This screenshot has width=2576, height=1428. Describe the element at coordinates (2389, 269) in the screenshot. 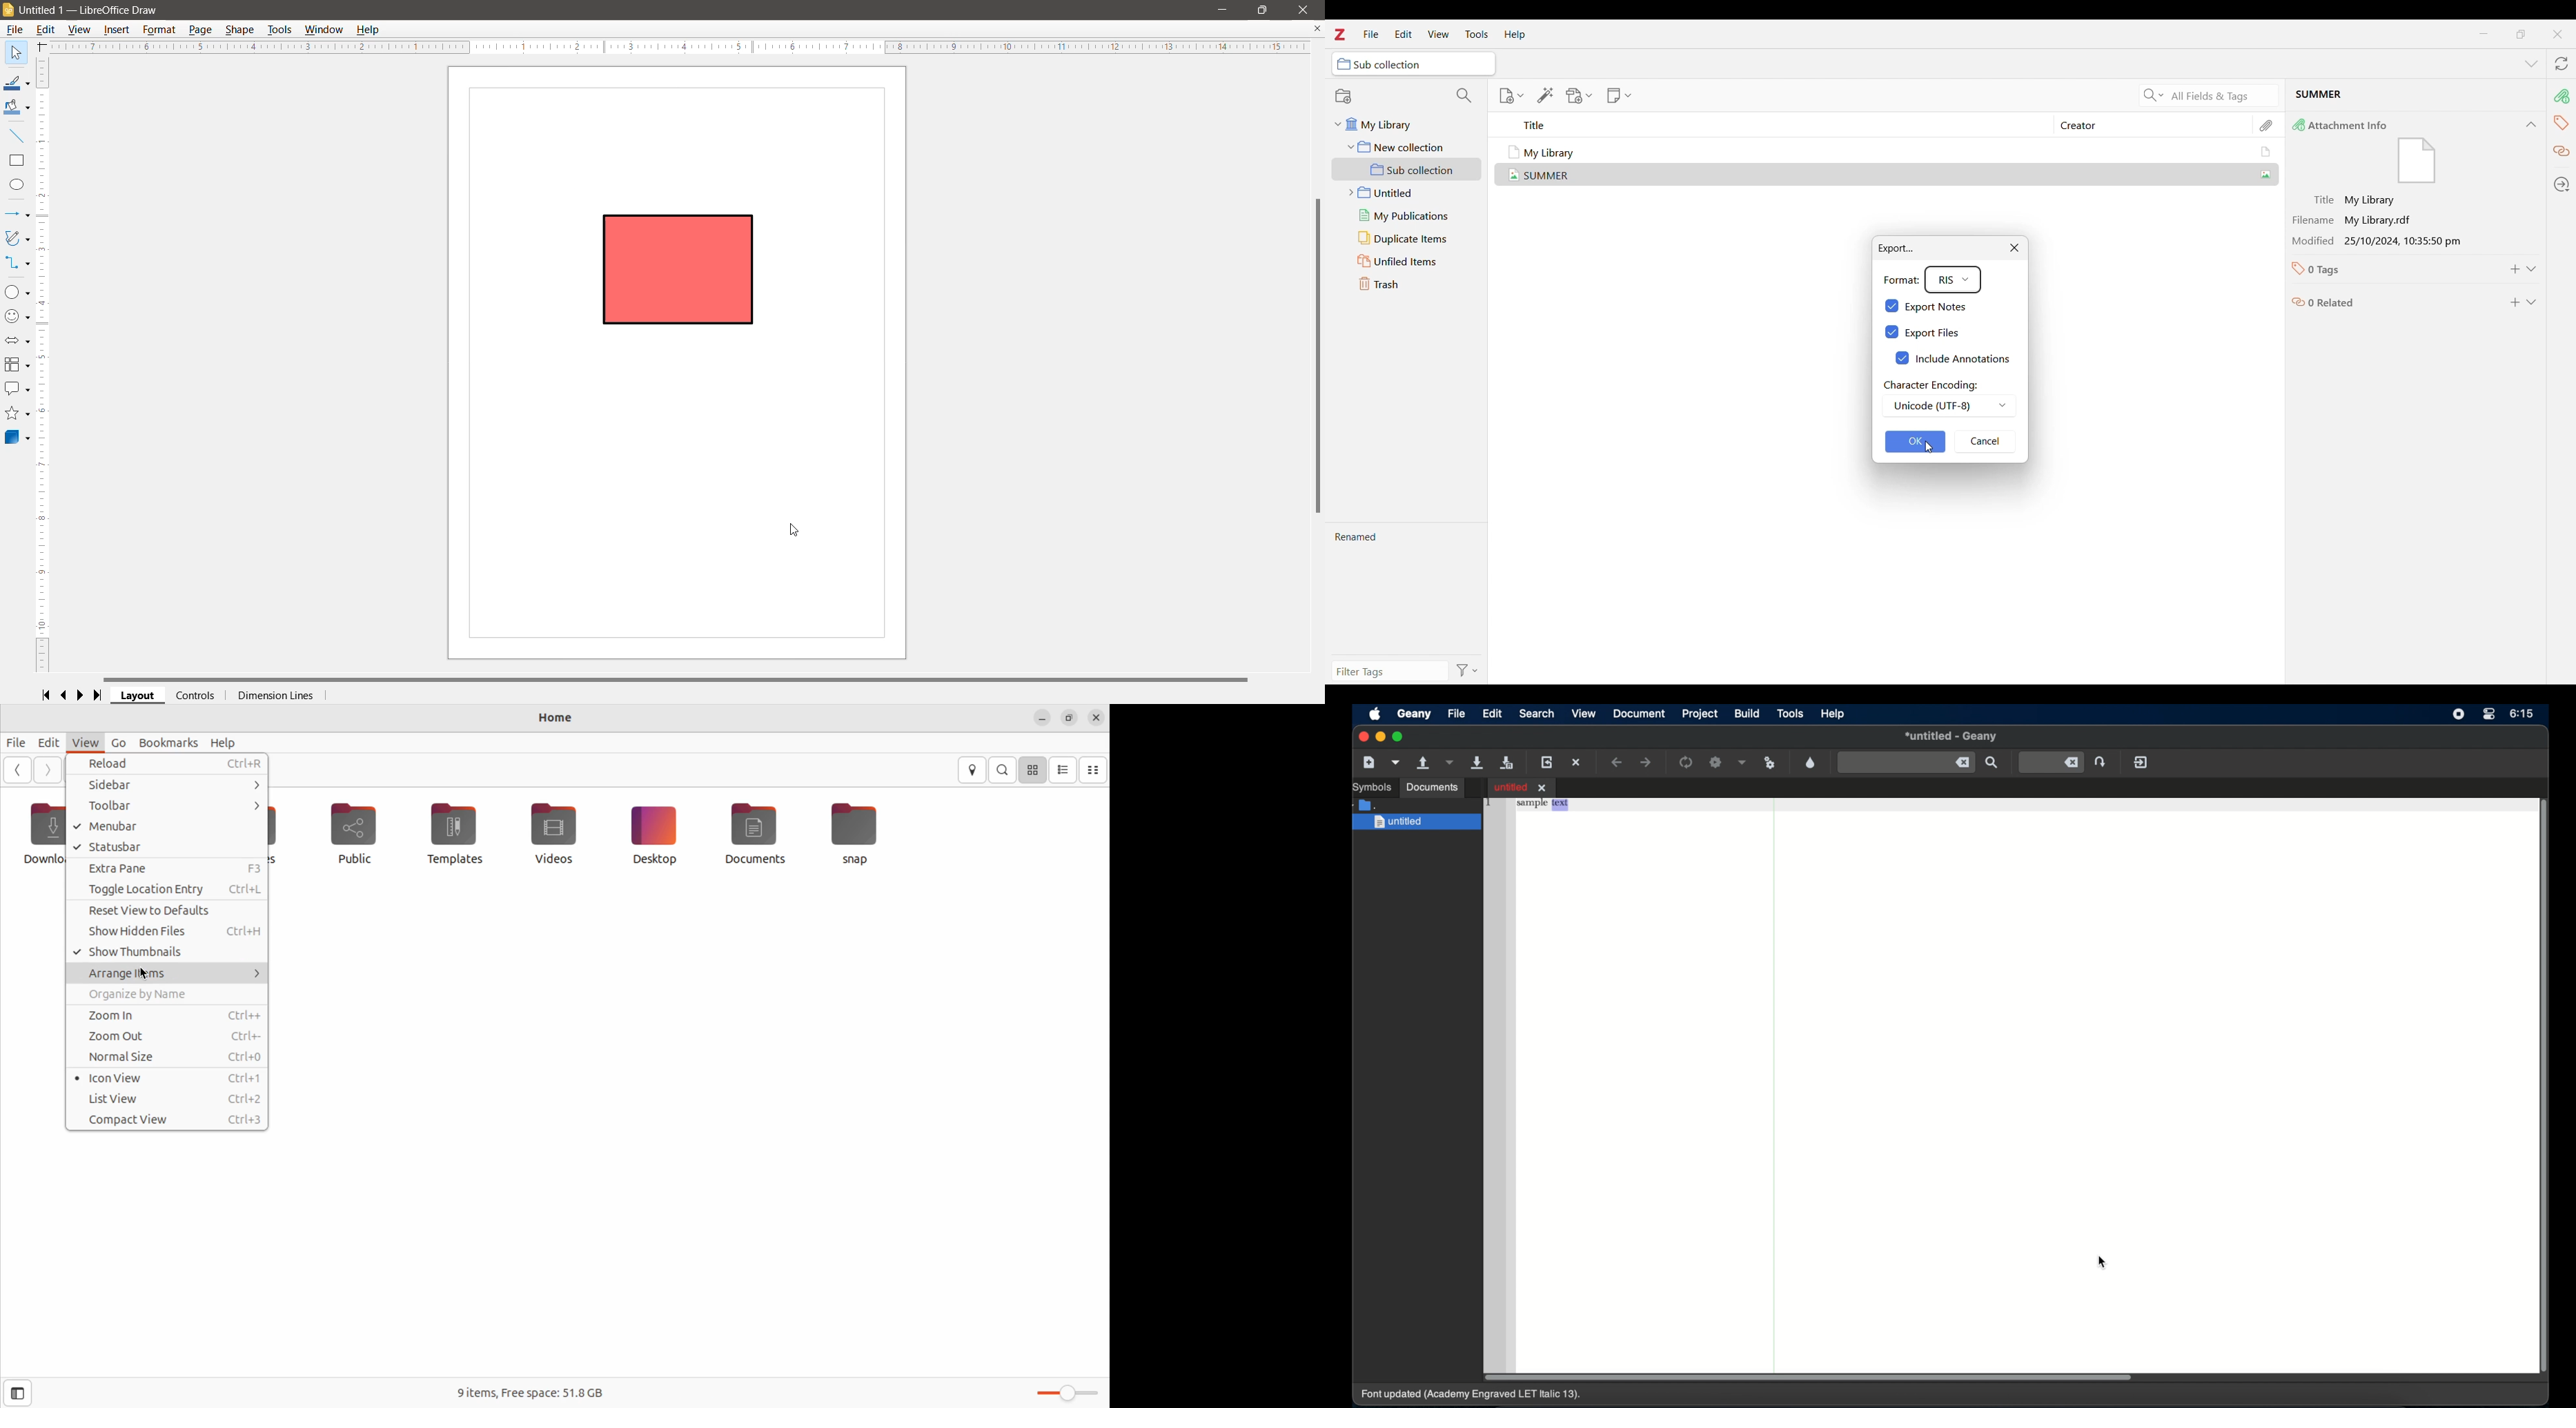

I see `0 Tags` at that location.